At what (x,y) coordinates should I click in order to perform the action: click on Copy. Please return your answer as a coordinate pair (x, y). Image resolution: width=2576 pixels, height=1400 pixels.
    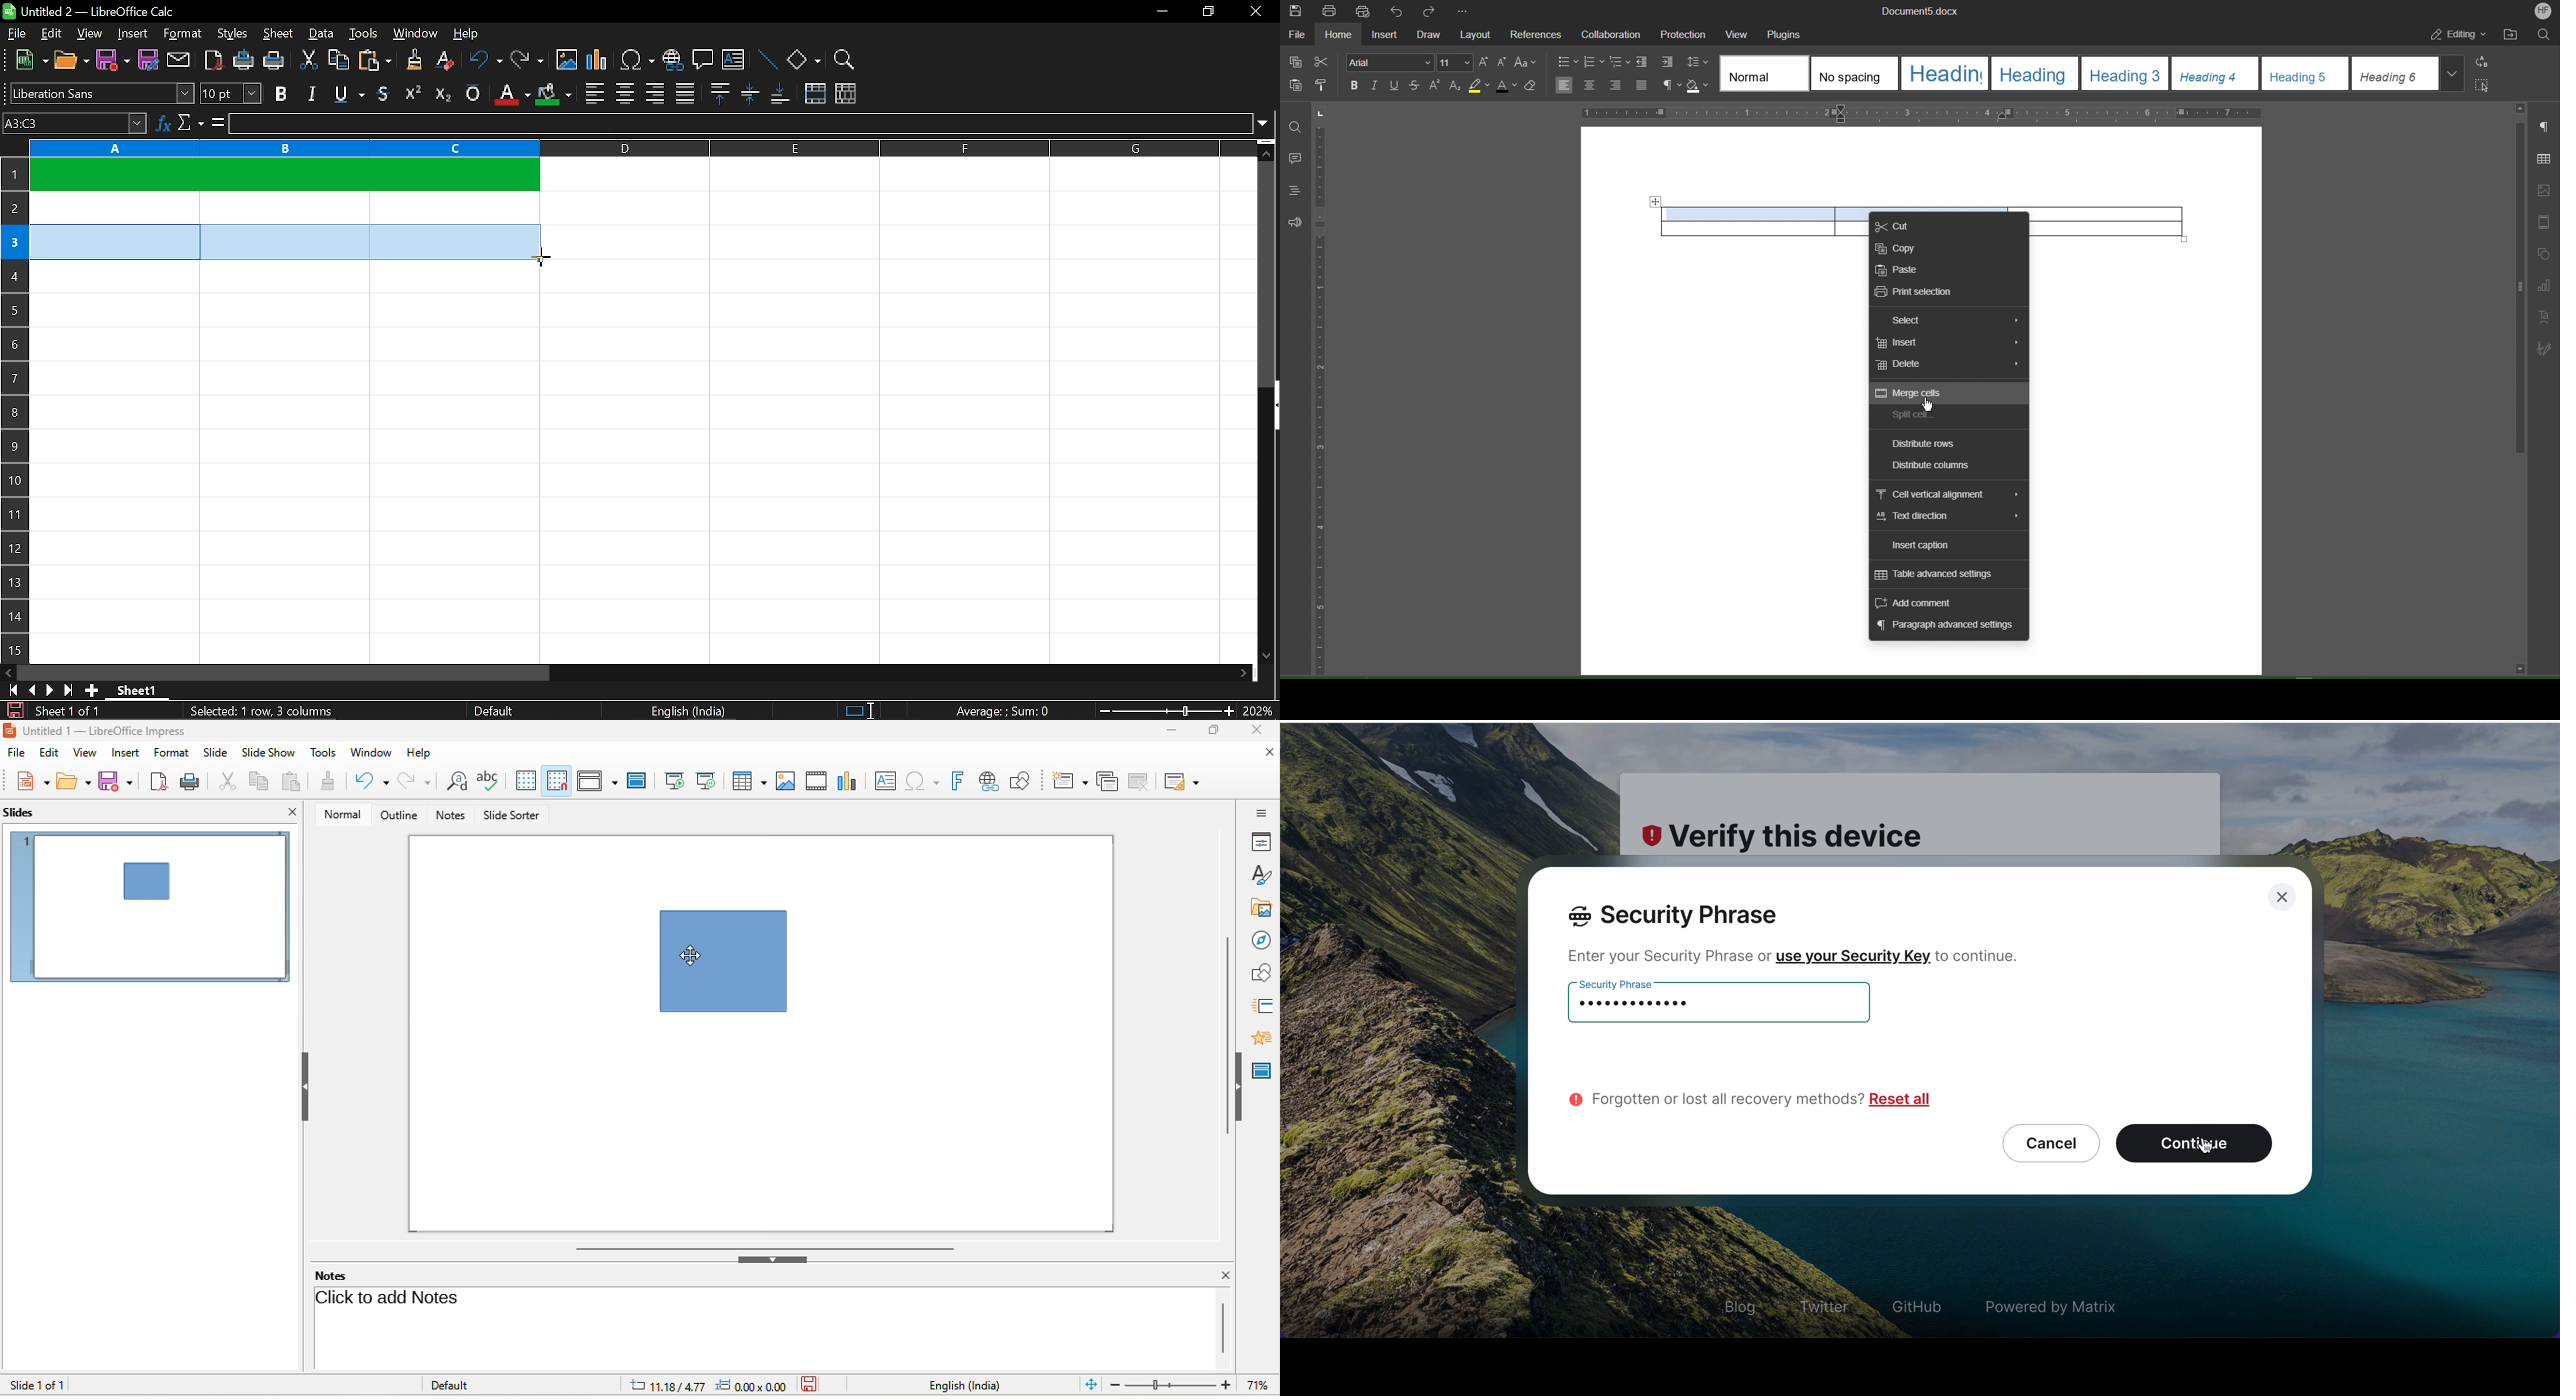
    Looking at the image, I should click on (1893, 248).